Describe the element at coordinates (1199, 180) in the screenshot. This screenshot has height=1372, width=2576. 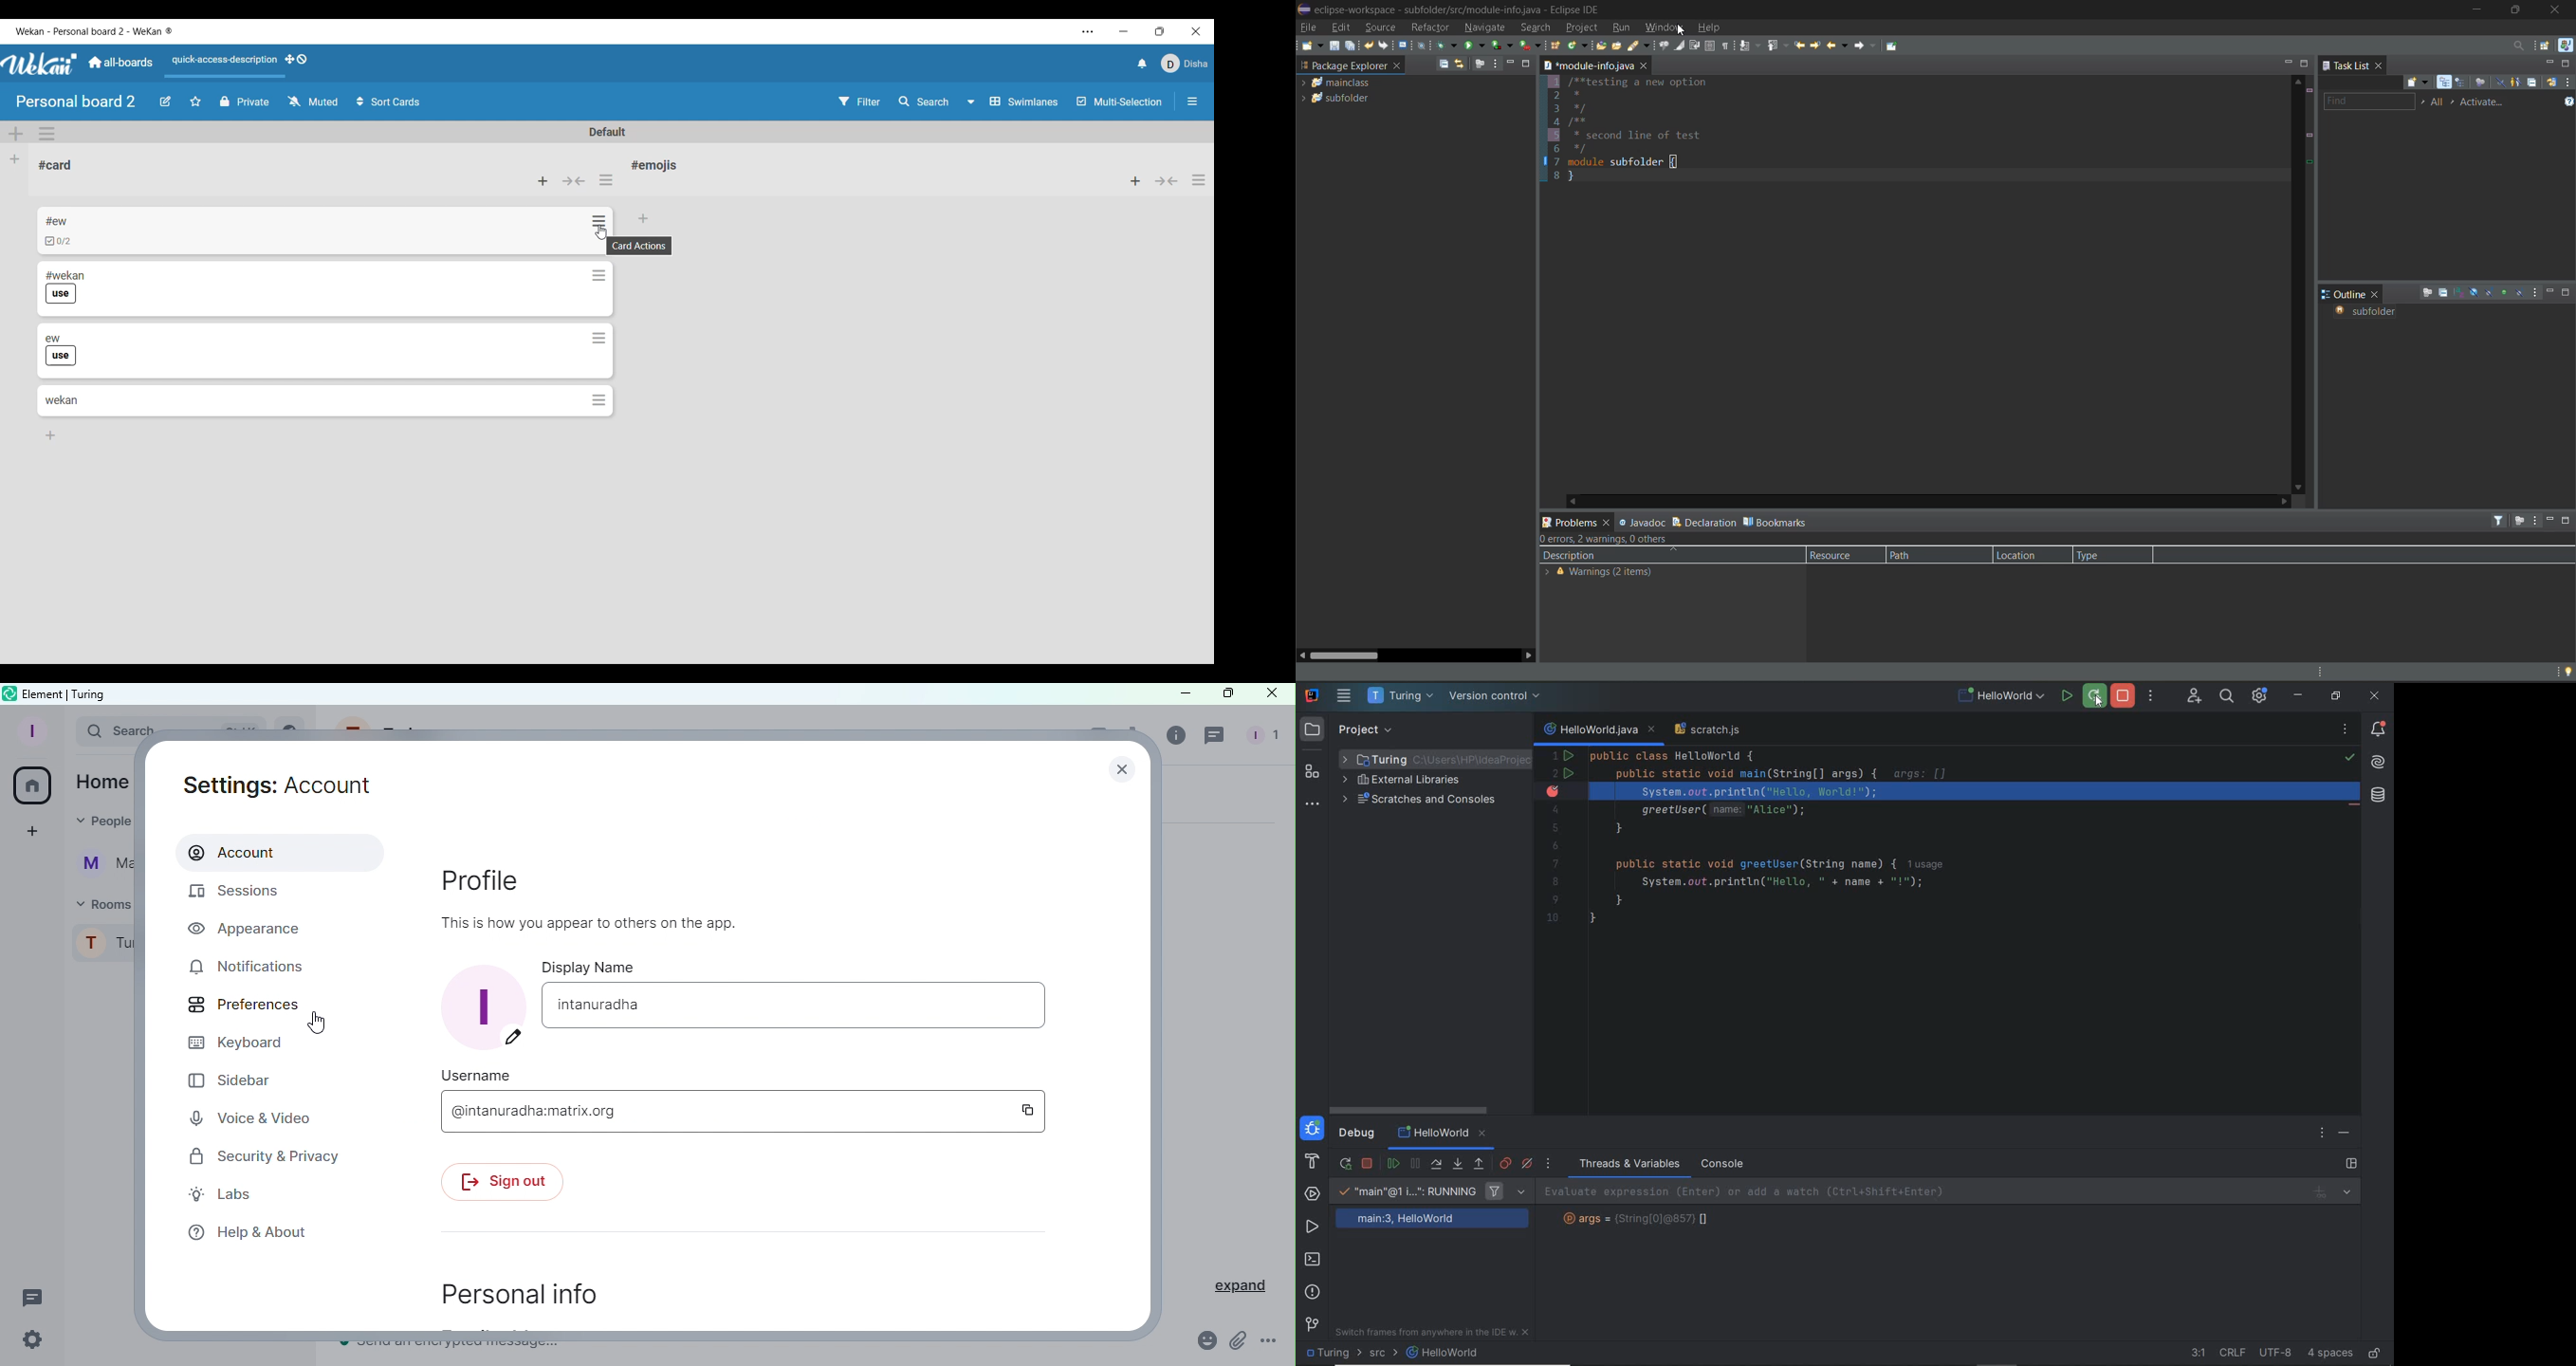
I see `List actions` at that location.